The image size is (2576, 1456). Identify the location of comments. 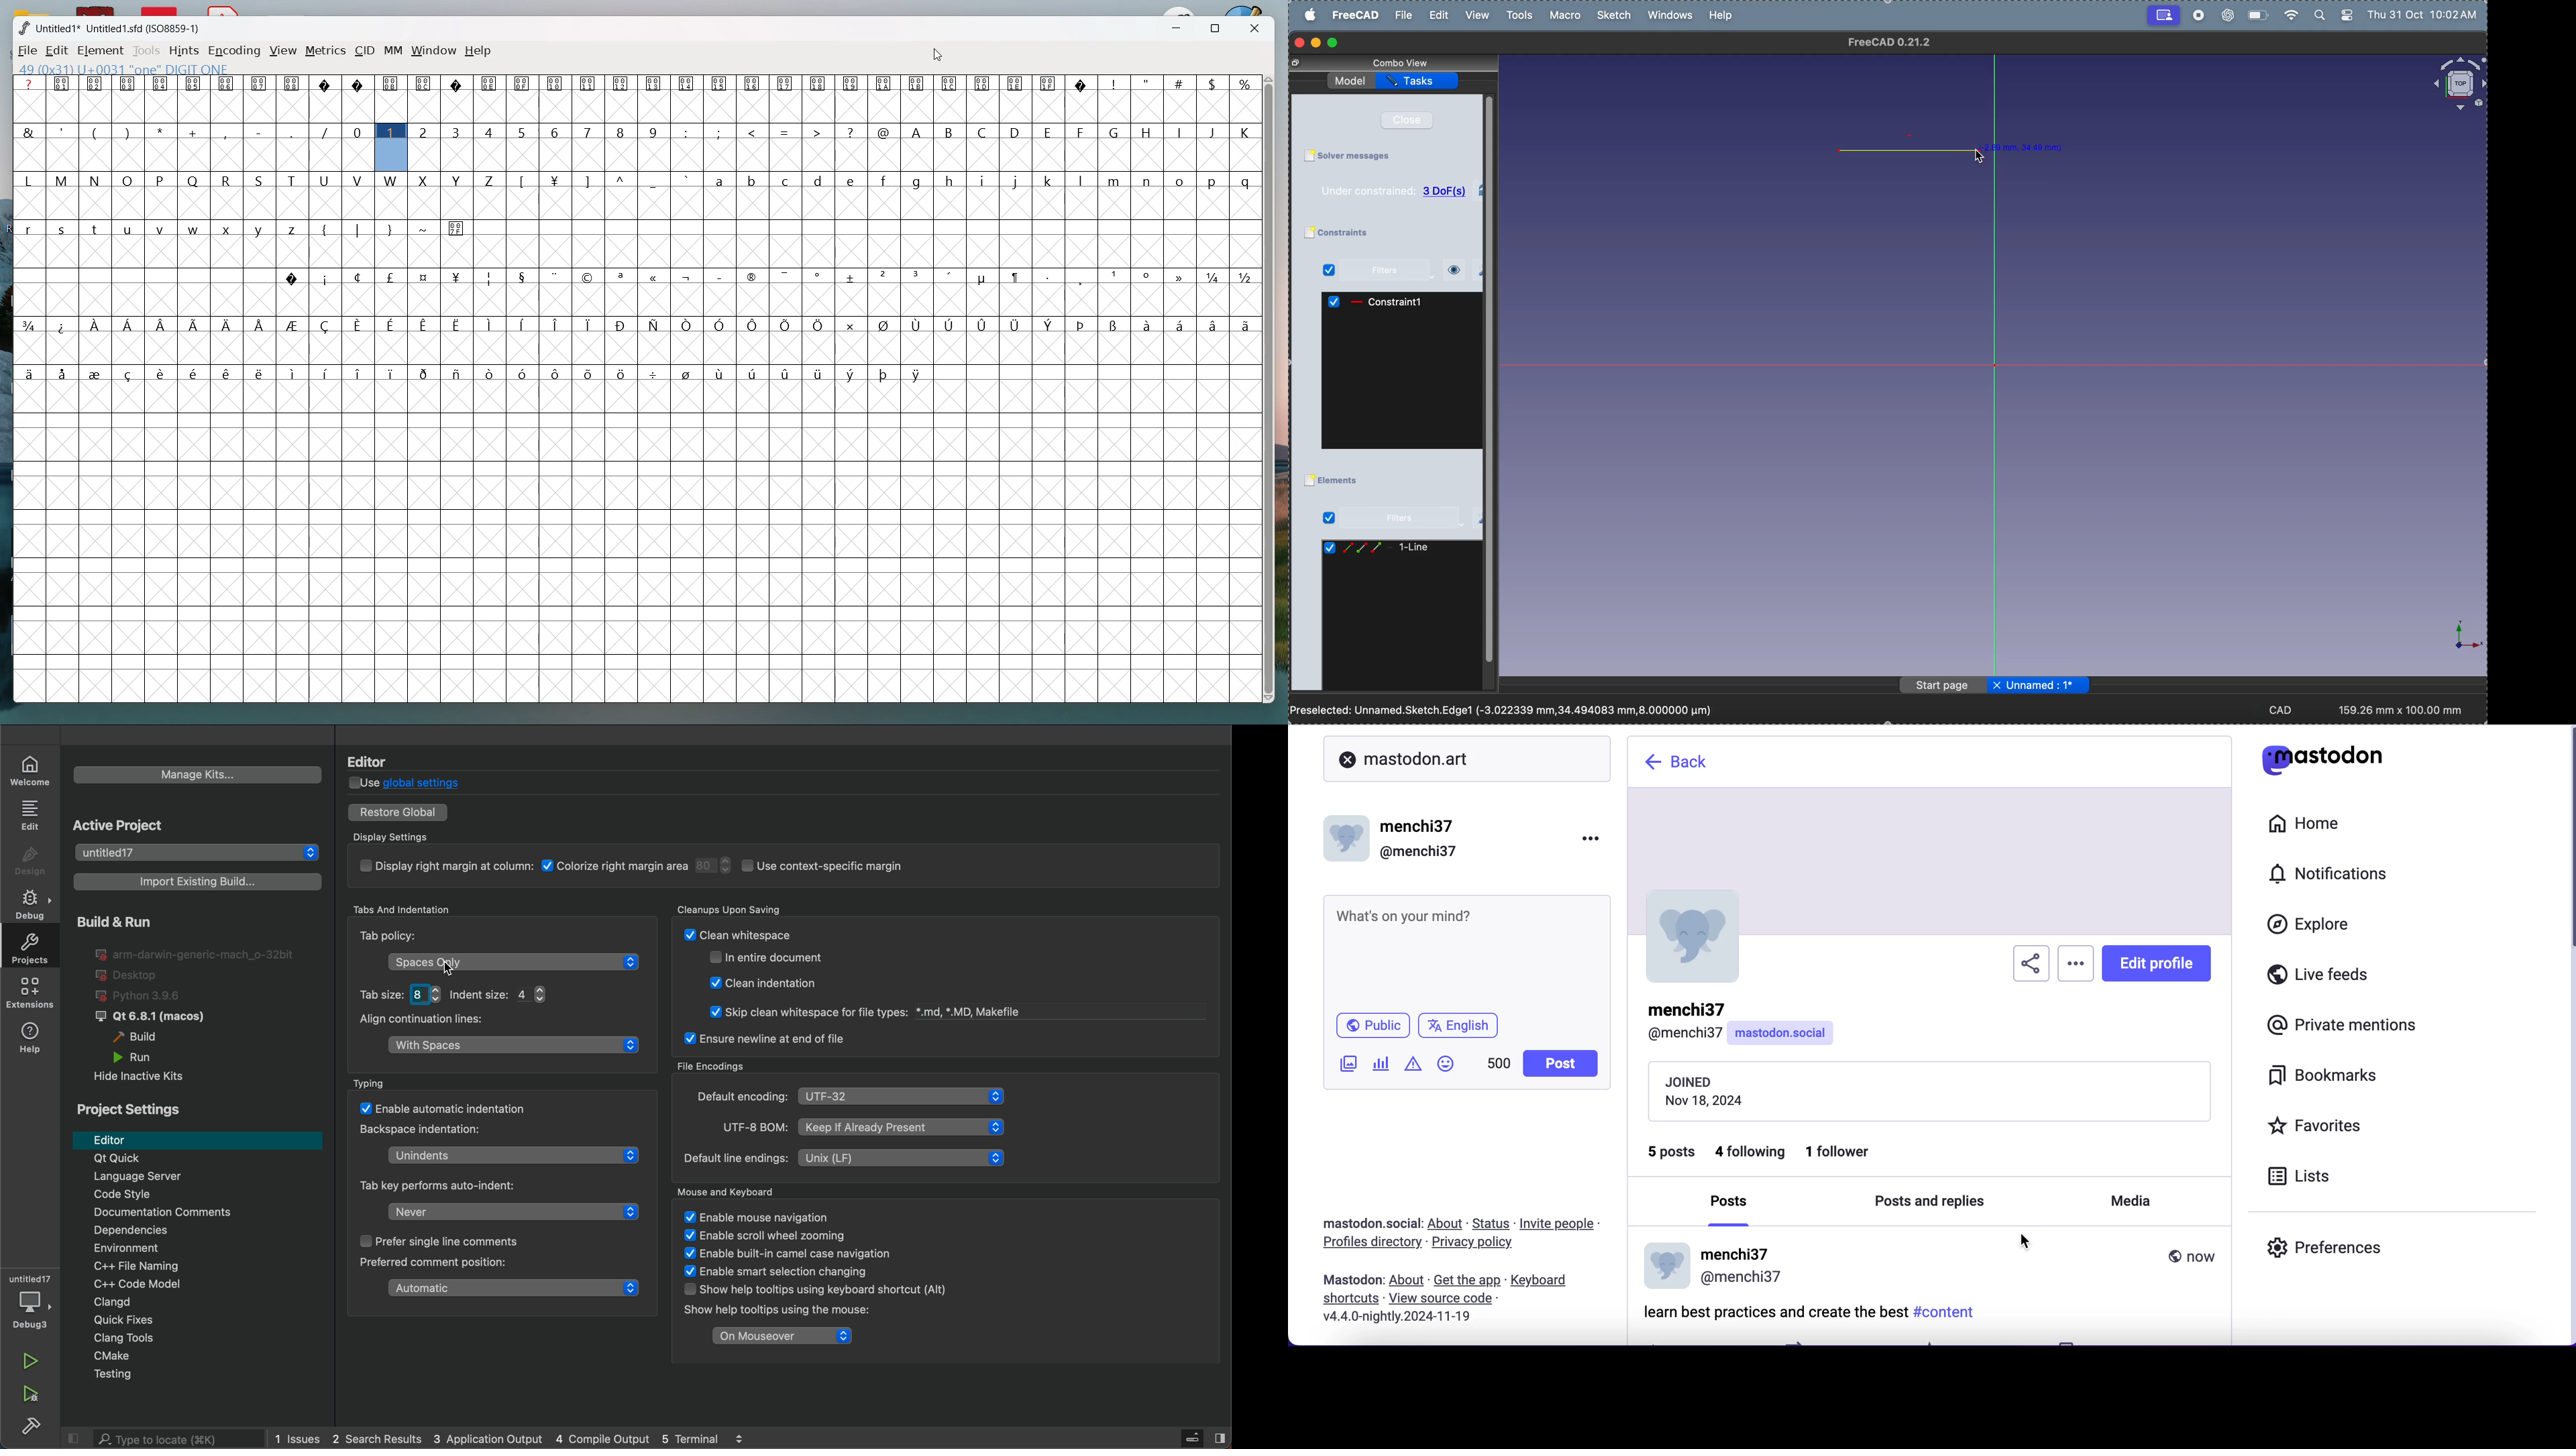
(207, 1213).